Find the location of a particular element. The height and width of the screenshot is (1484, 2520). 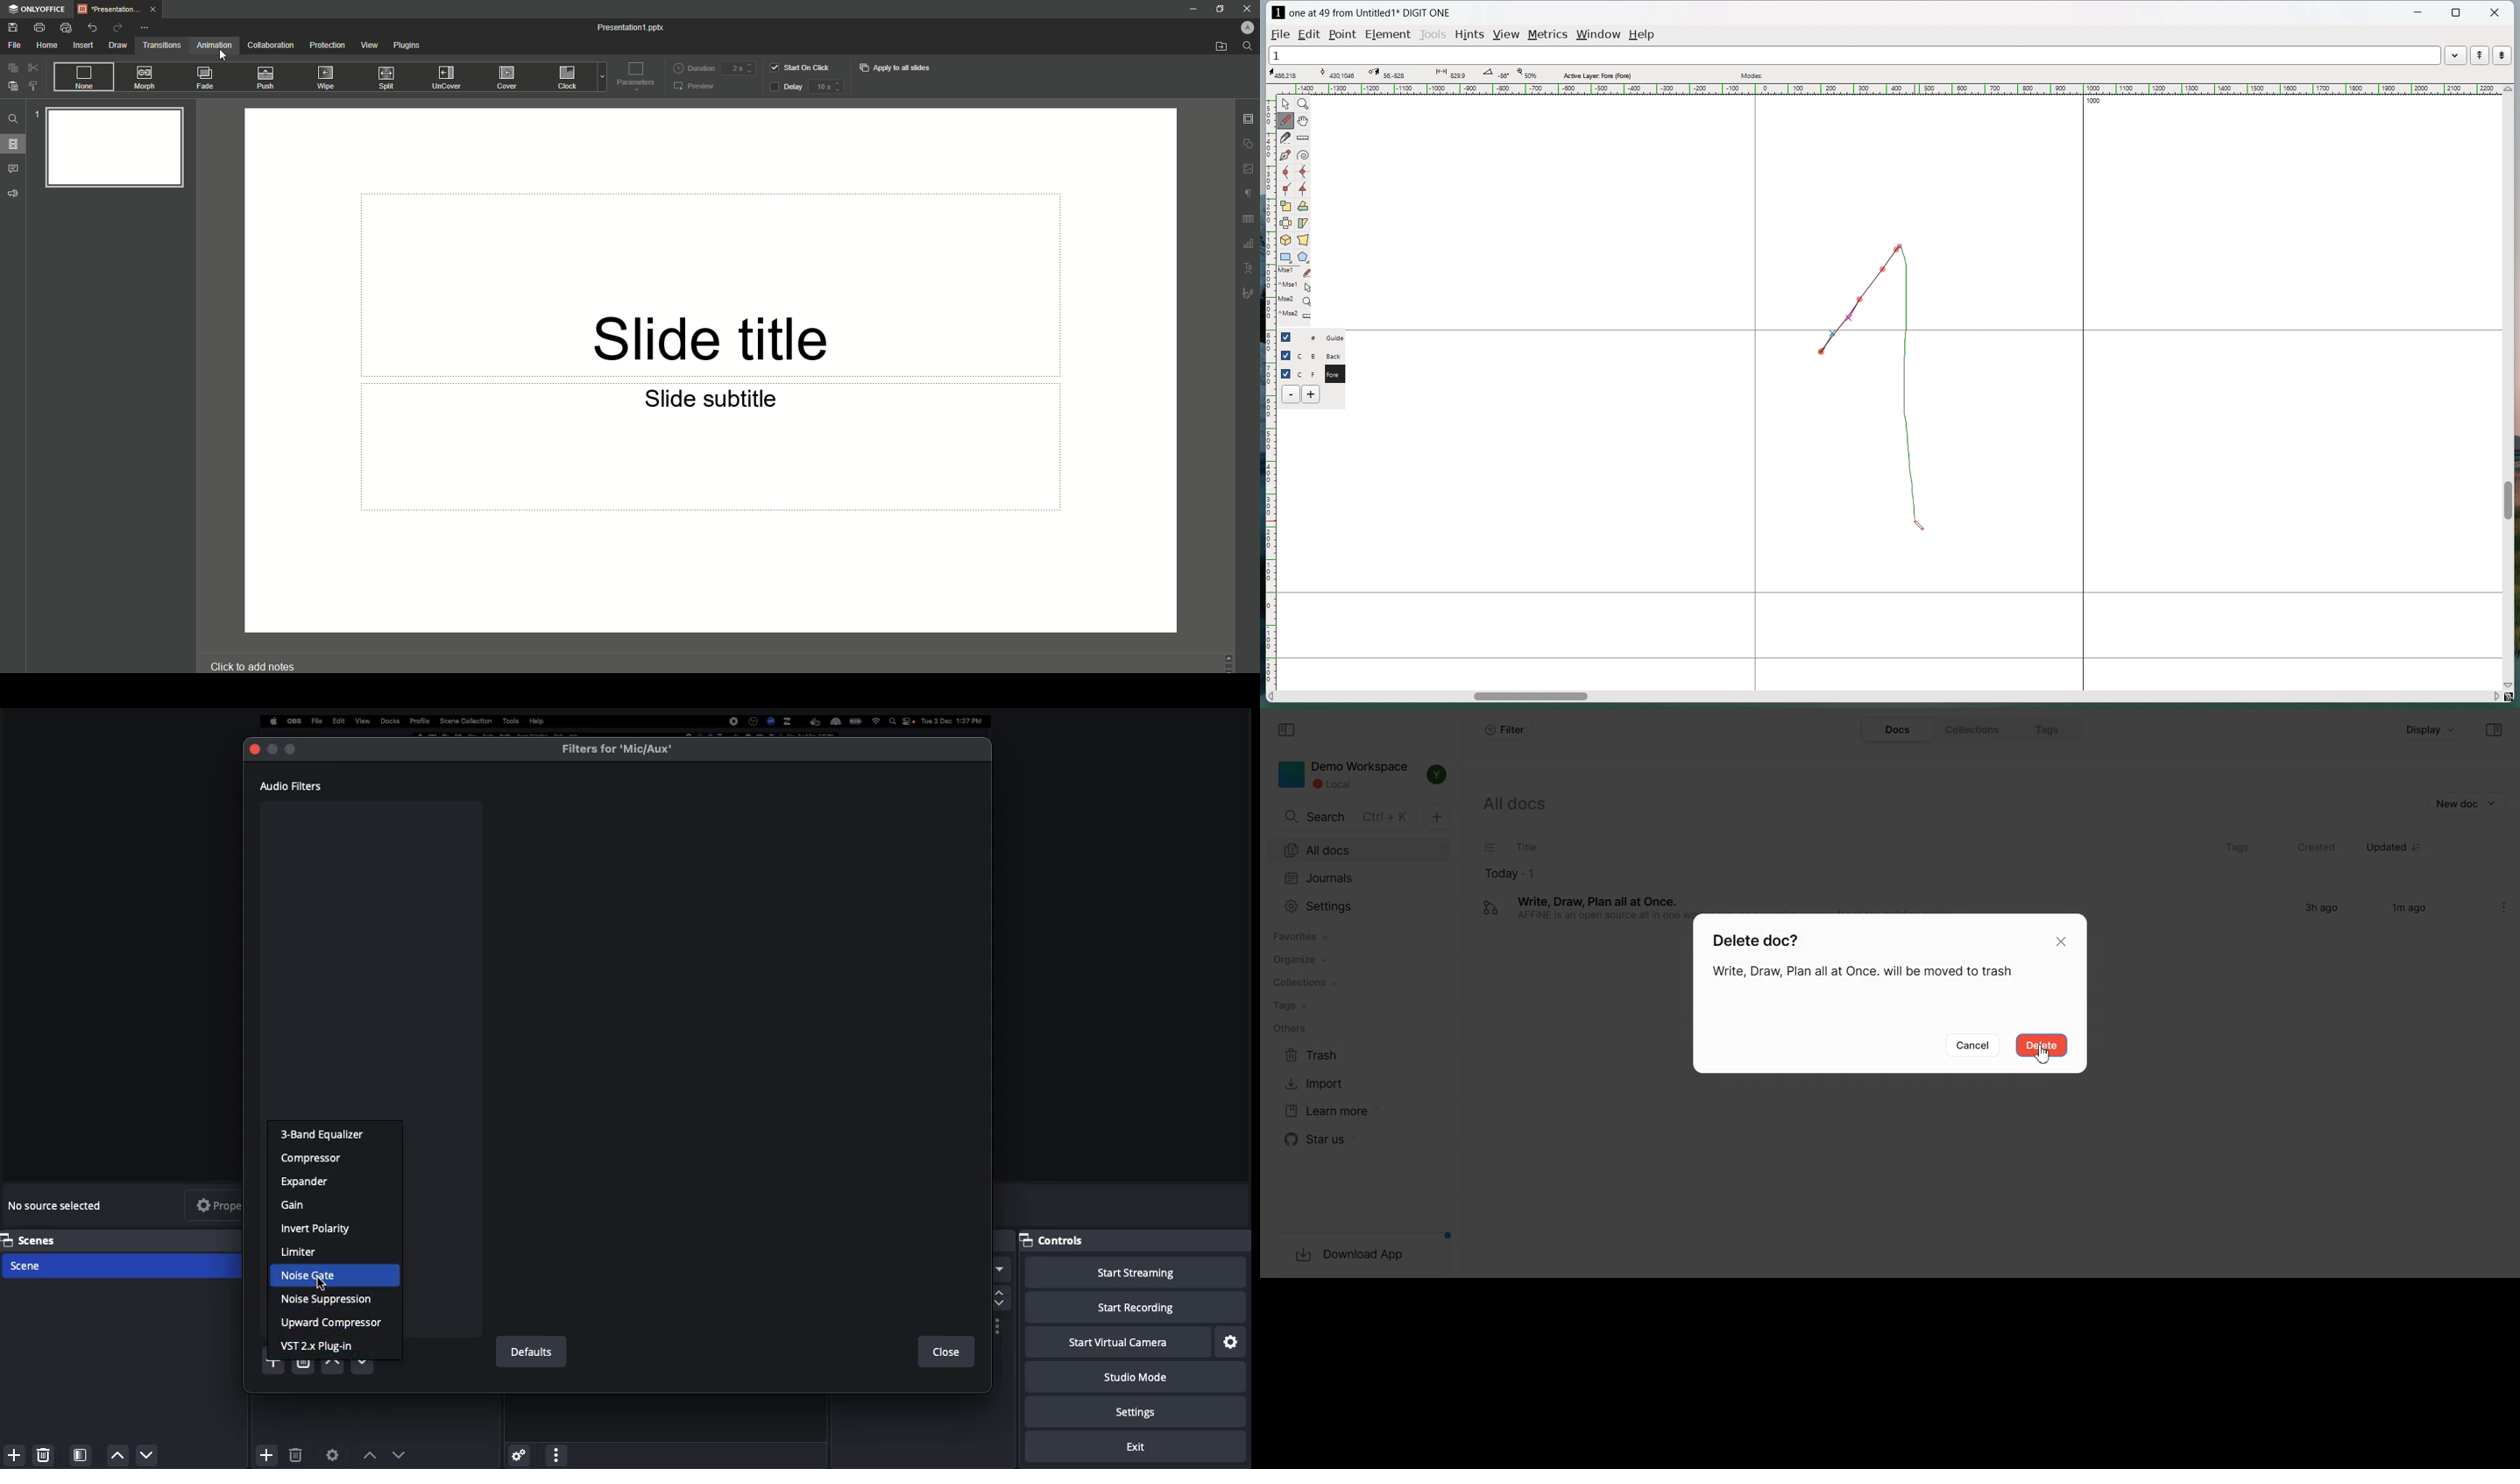

# Guide is located at coordinates (1322, 337).